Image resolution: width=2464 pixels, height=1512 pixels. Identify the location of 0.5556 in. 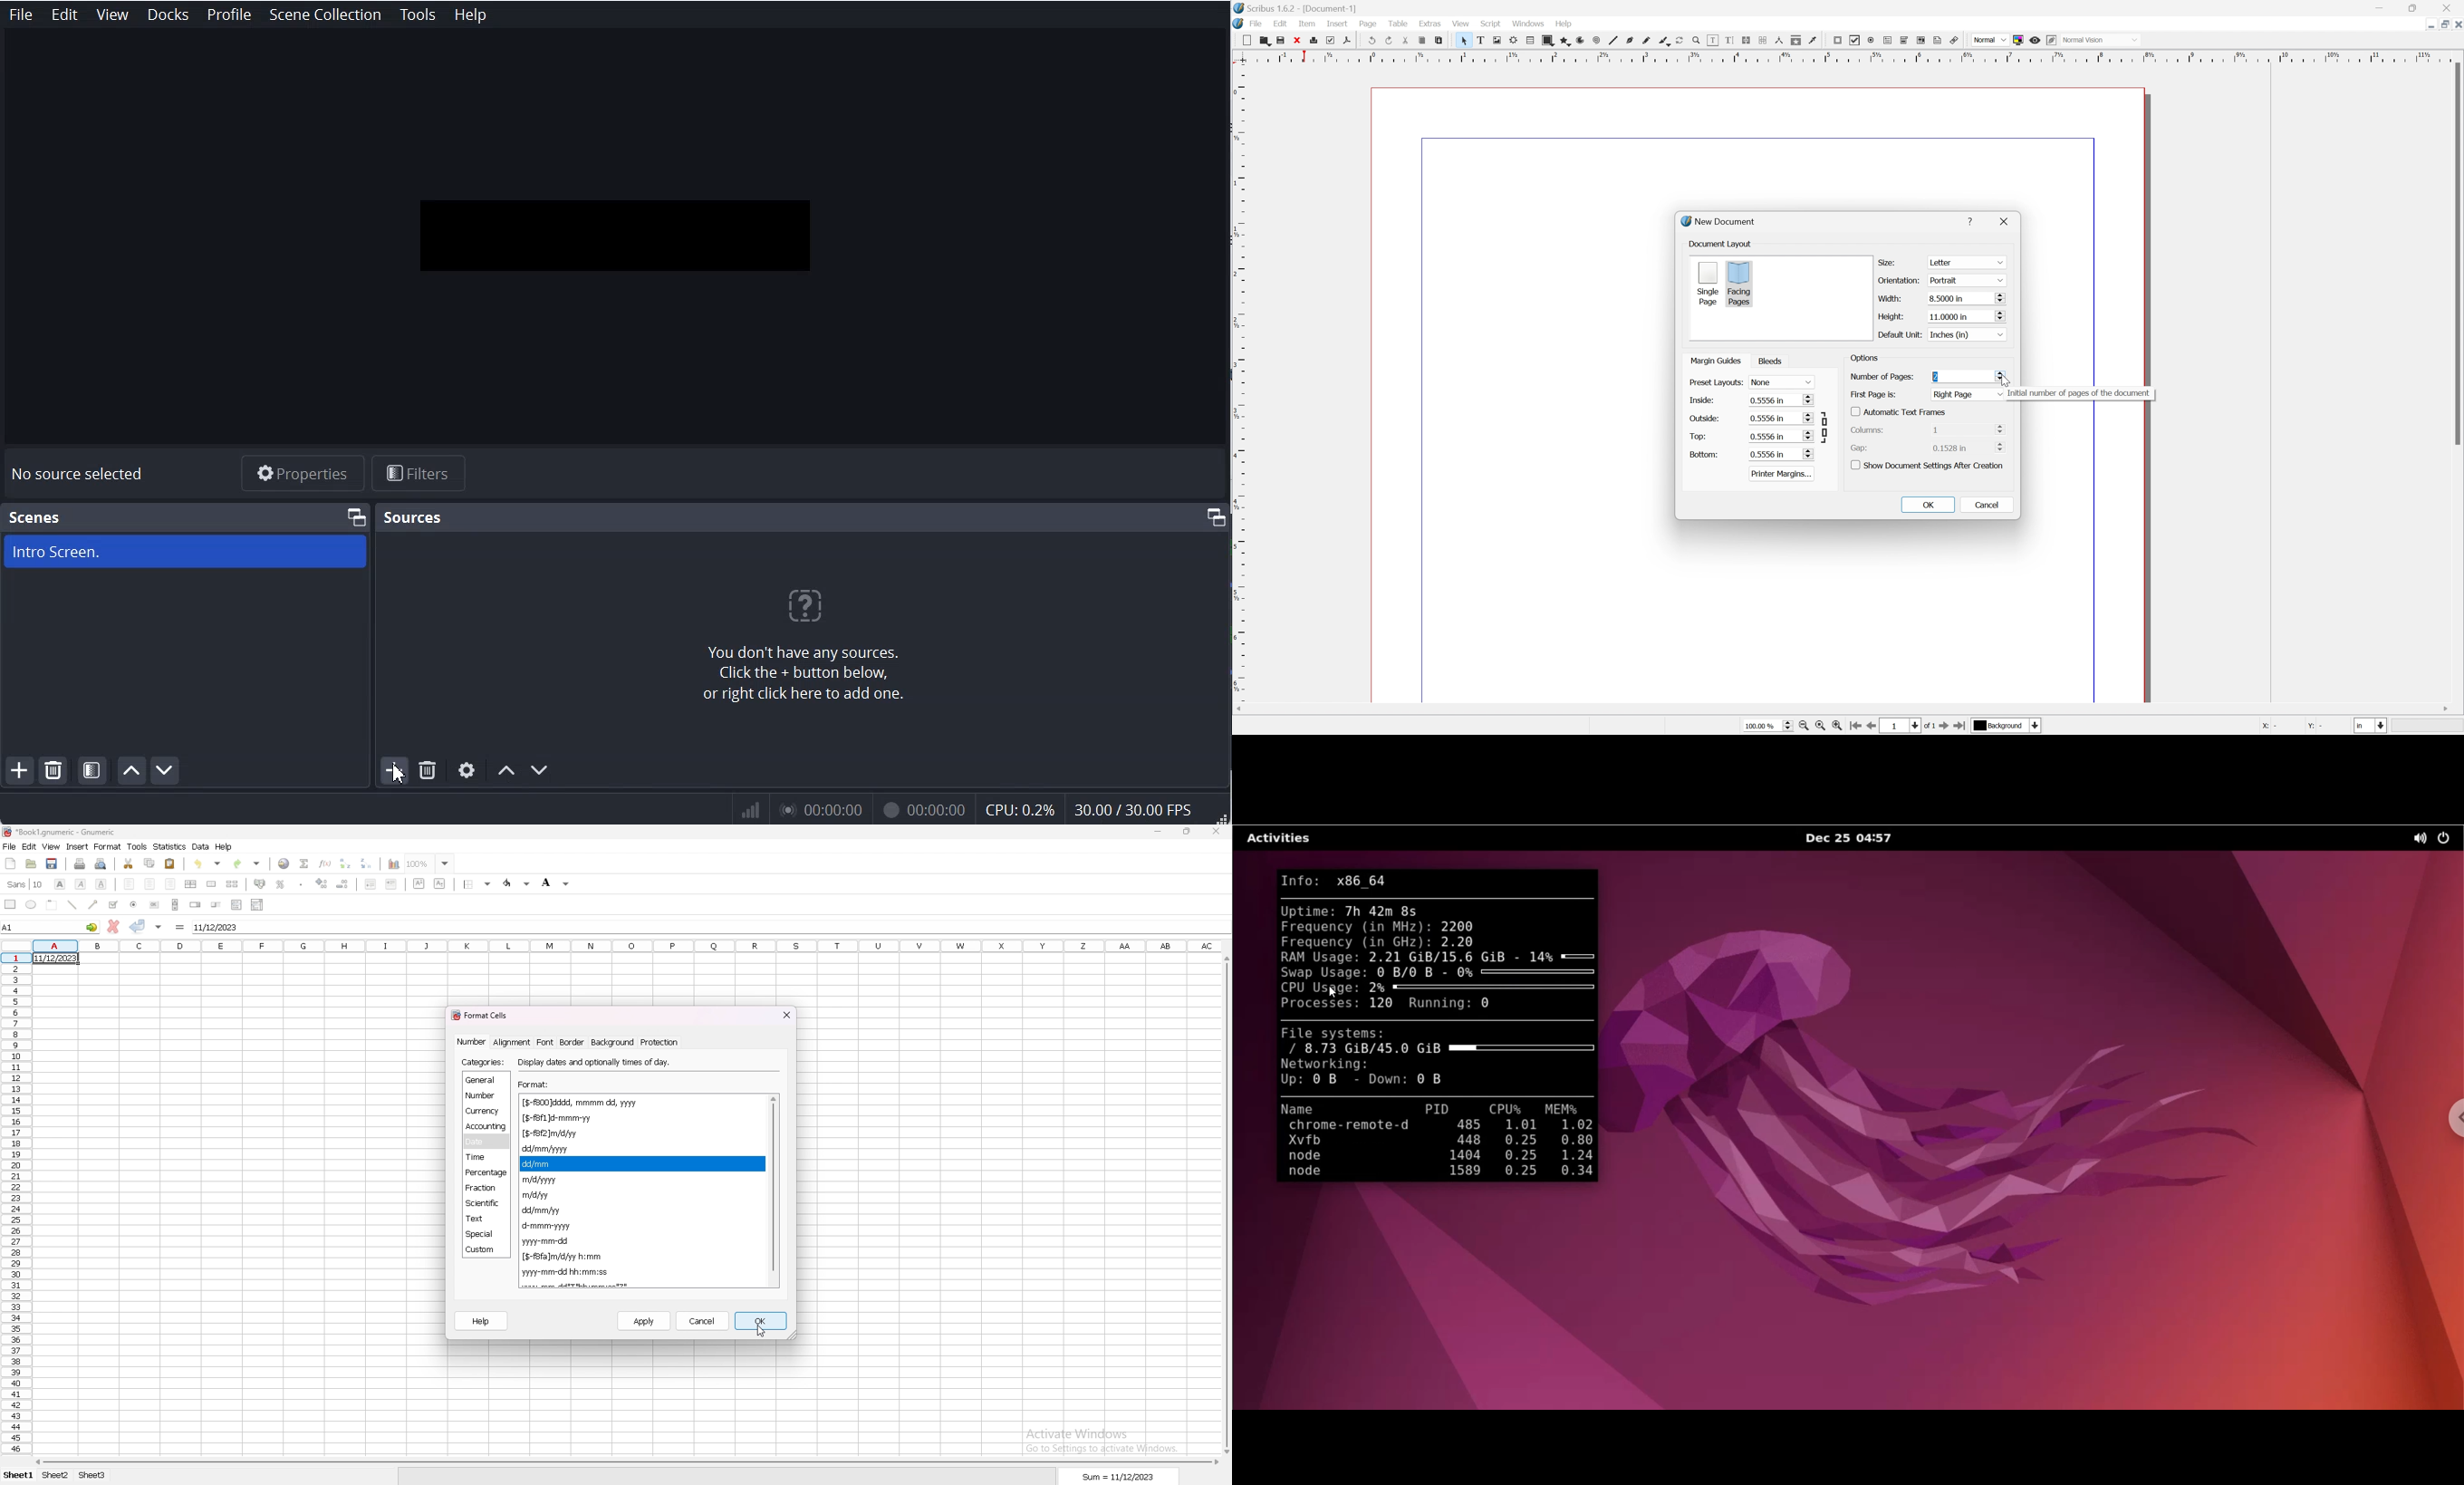
(1780, 454).